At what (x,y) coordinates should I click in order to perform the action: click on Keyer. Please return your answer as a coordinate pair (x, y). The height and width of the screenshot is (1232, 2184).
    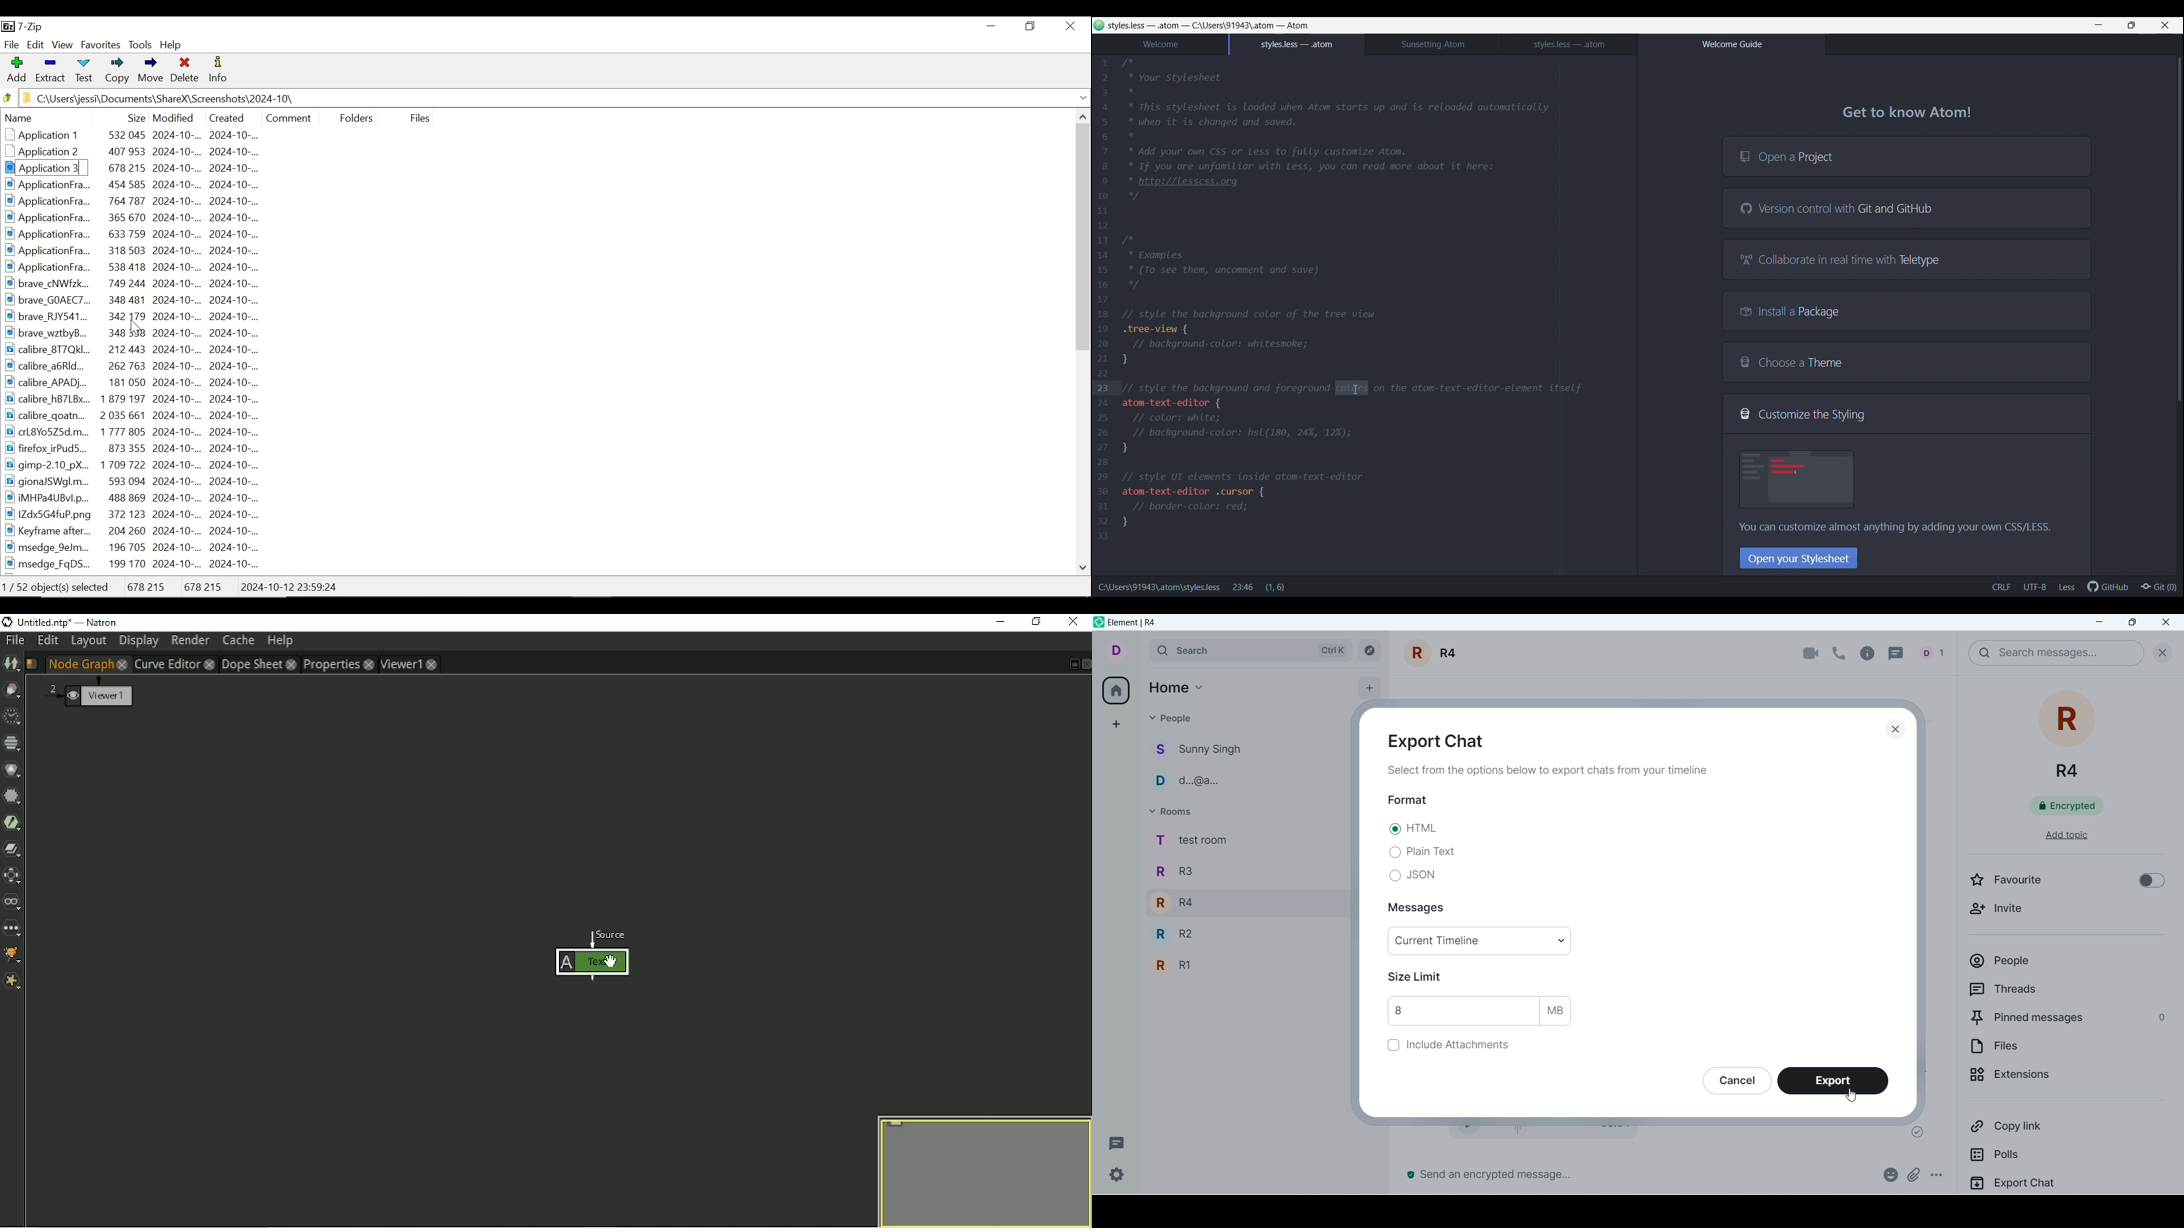
    Looking at the image, I should click on (13, 823).